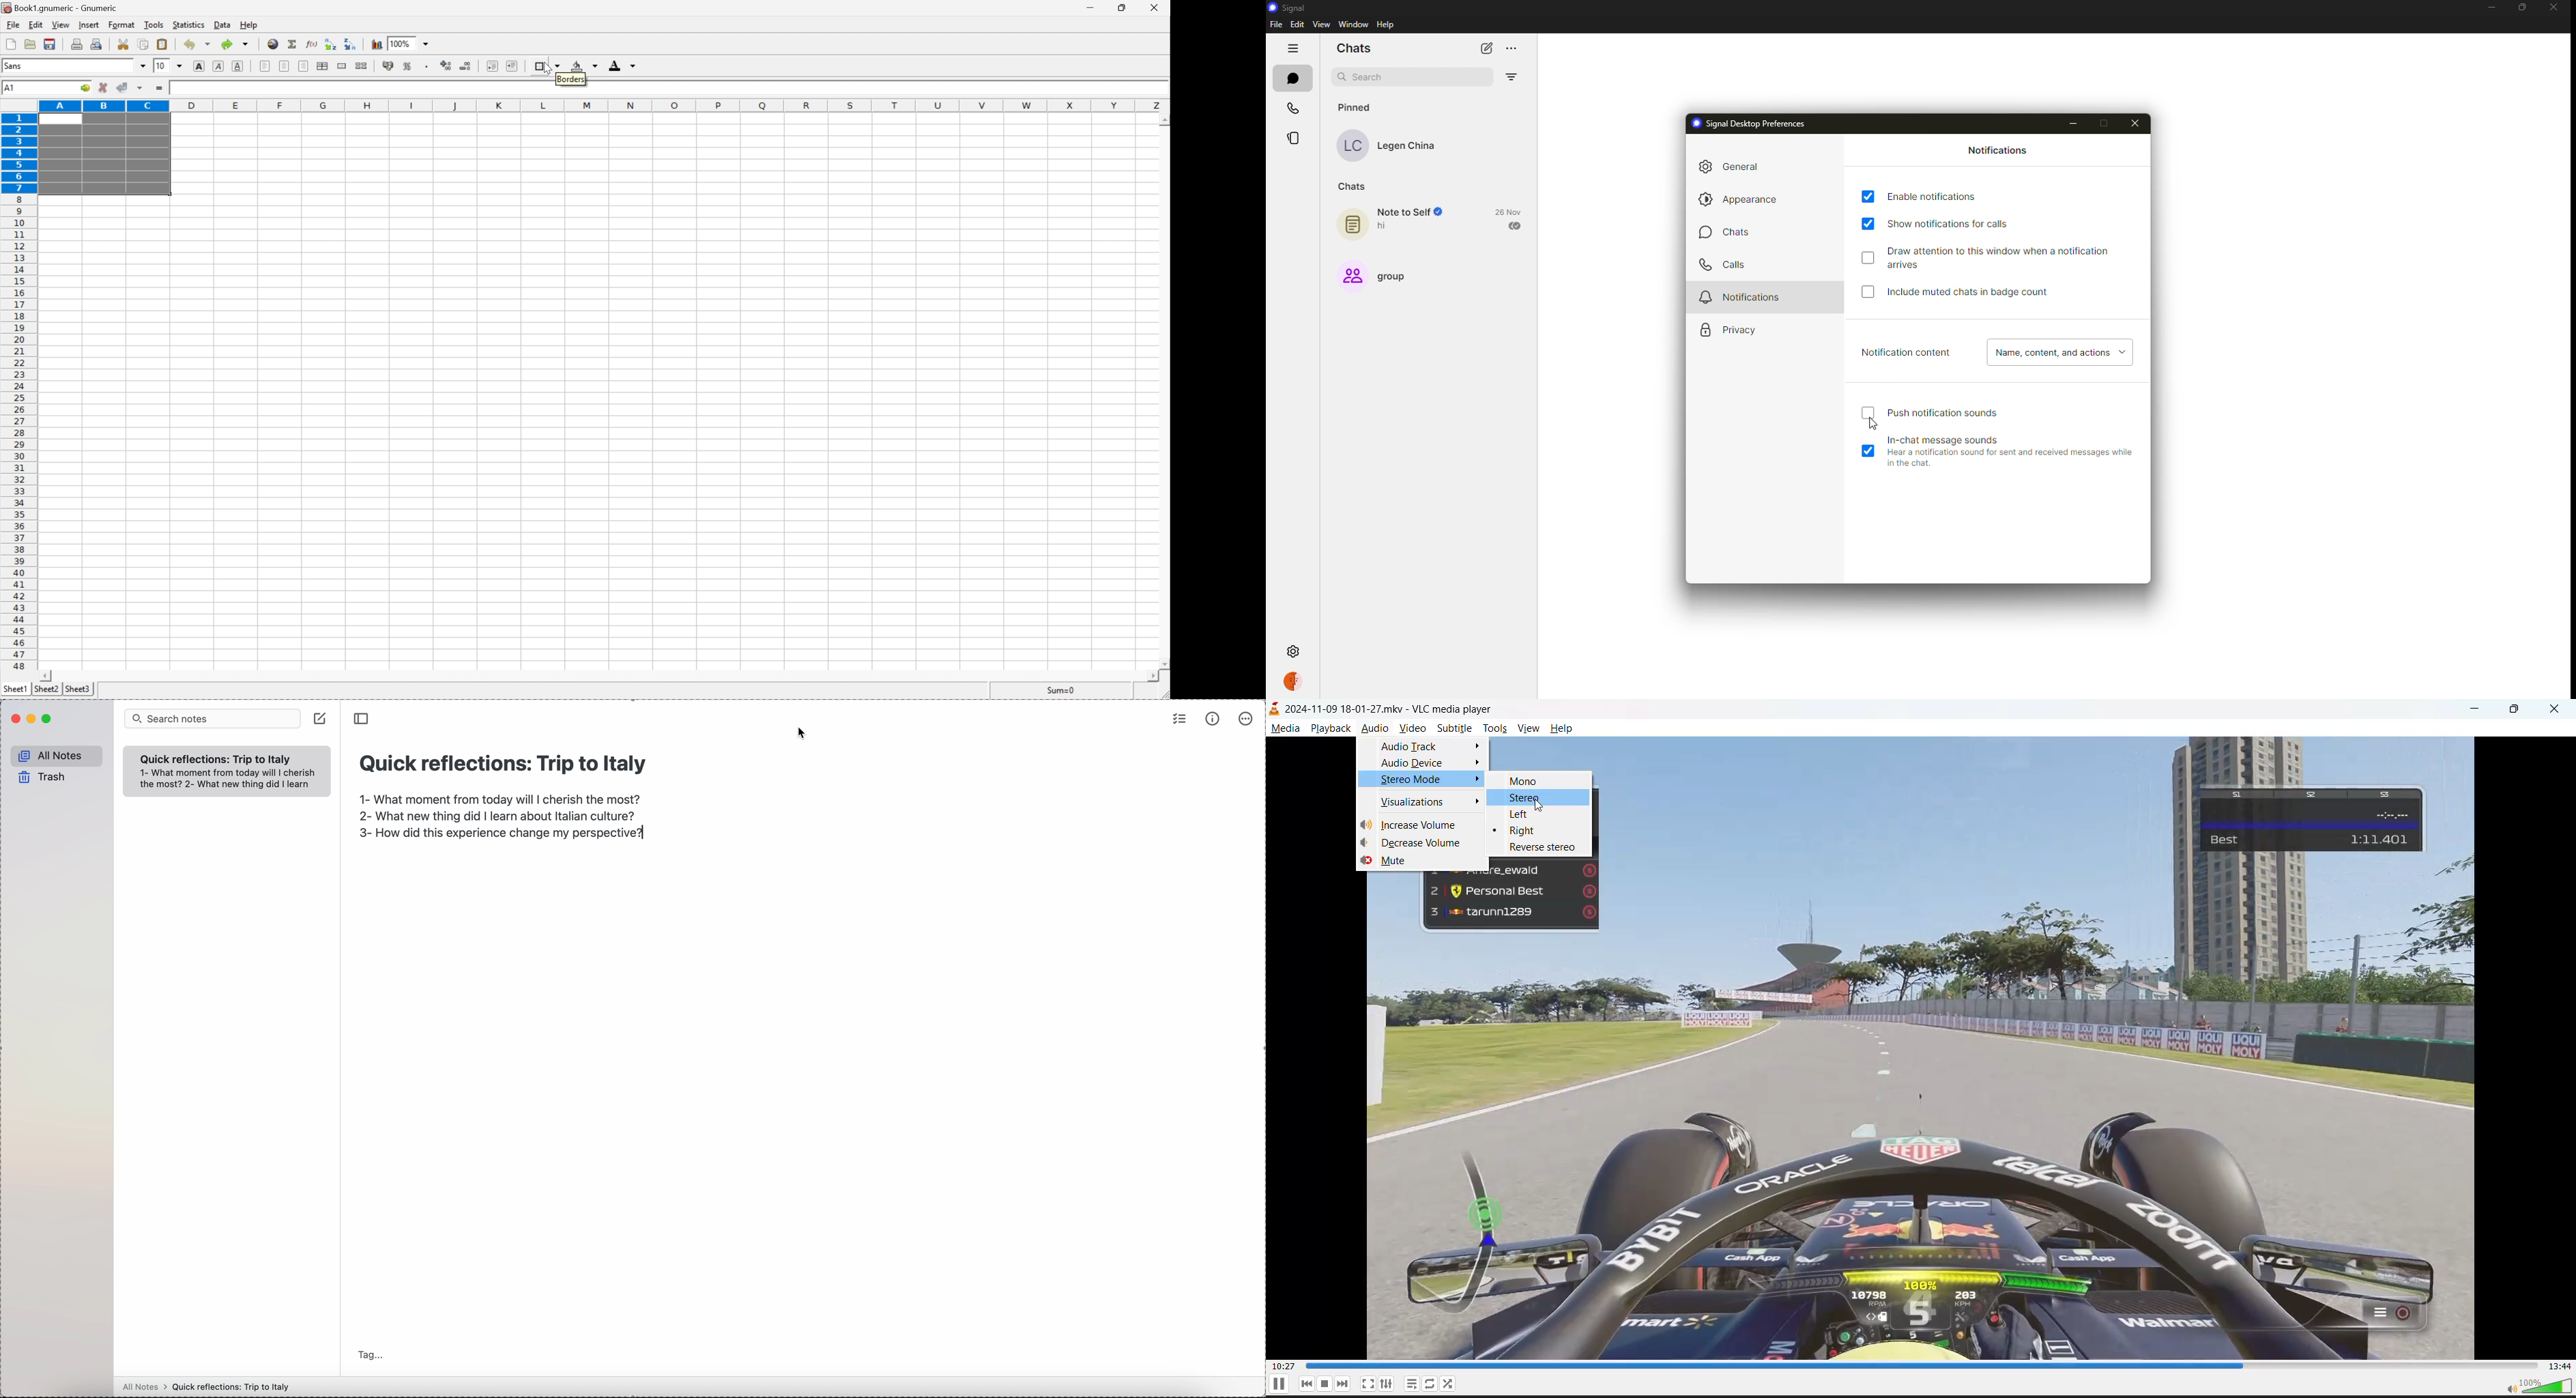  What do you see at coordinates (239, 65) in the screenshot?
I see `underline` at bounding box center [239, 65].